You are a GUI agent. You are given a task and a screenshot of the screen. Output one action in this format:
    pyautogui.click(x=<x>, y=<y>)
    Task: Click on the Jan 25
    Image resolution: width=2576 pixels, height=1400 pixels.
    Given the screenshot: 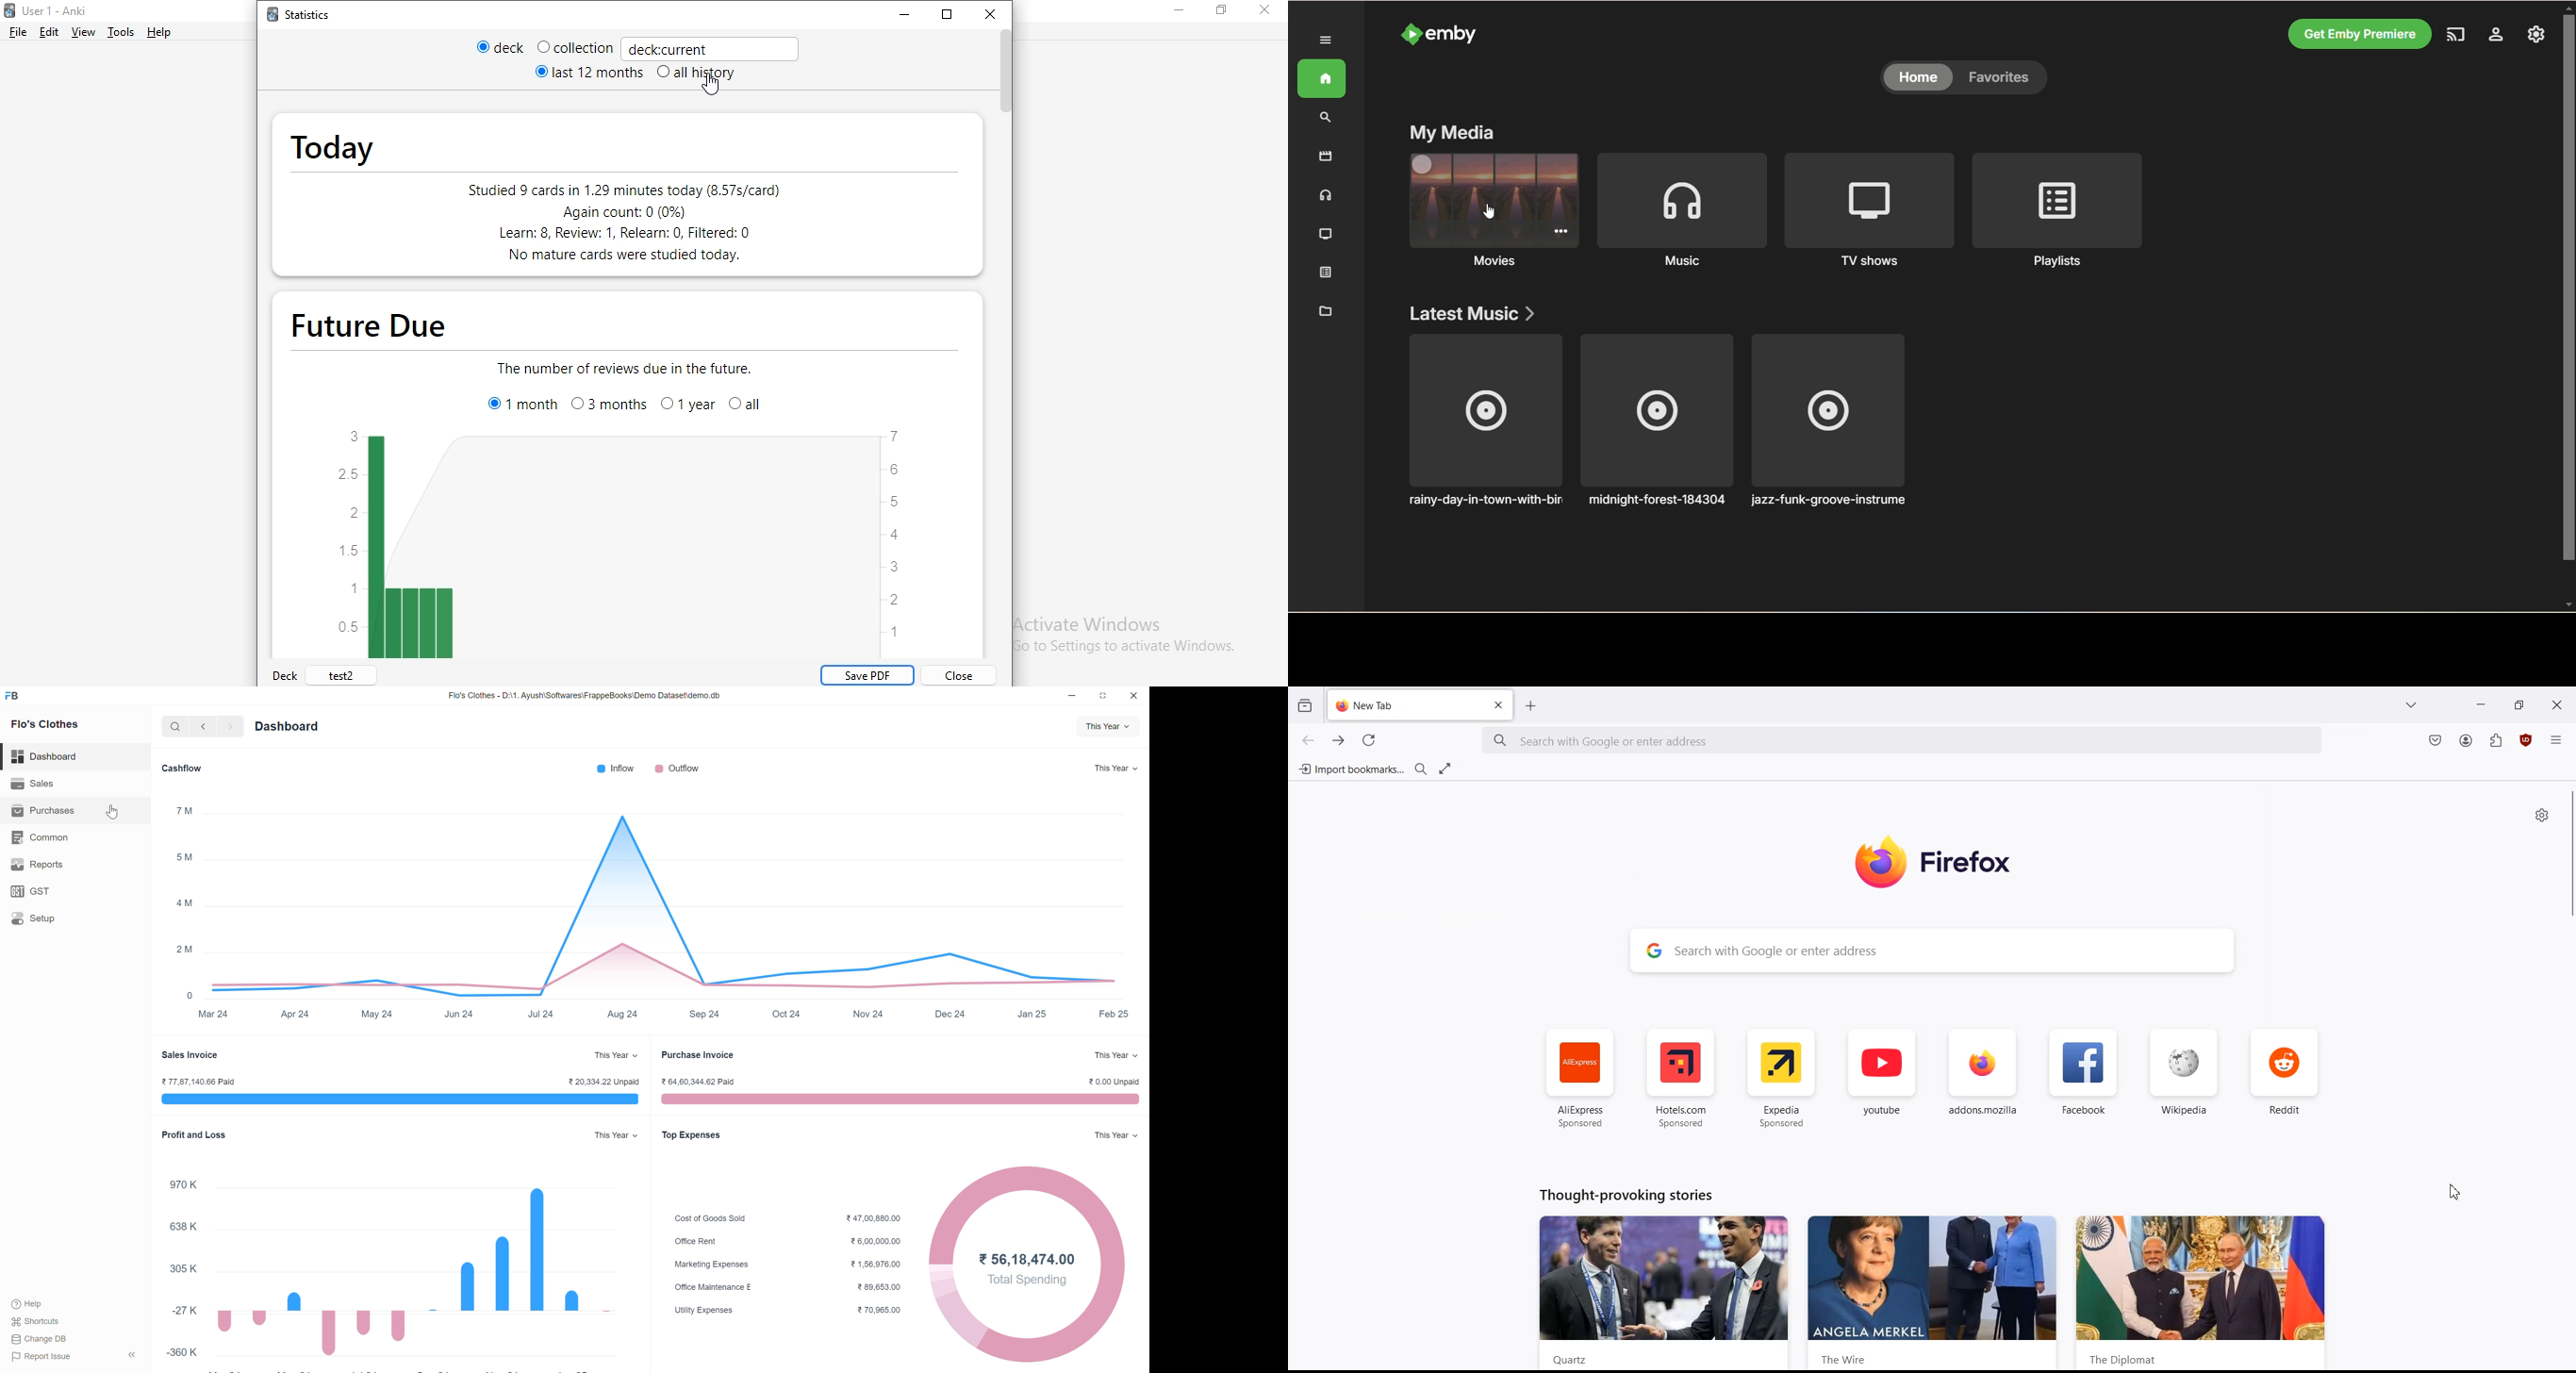 What is the action you would take?
    pyautogui.click(x=1033, y=1014)
    